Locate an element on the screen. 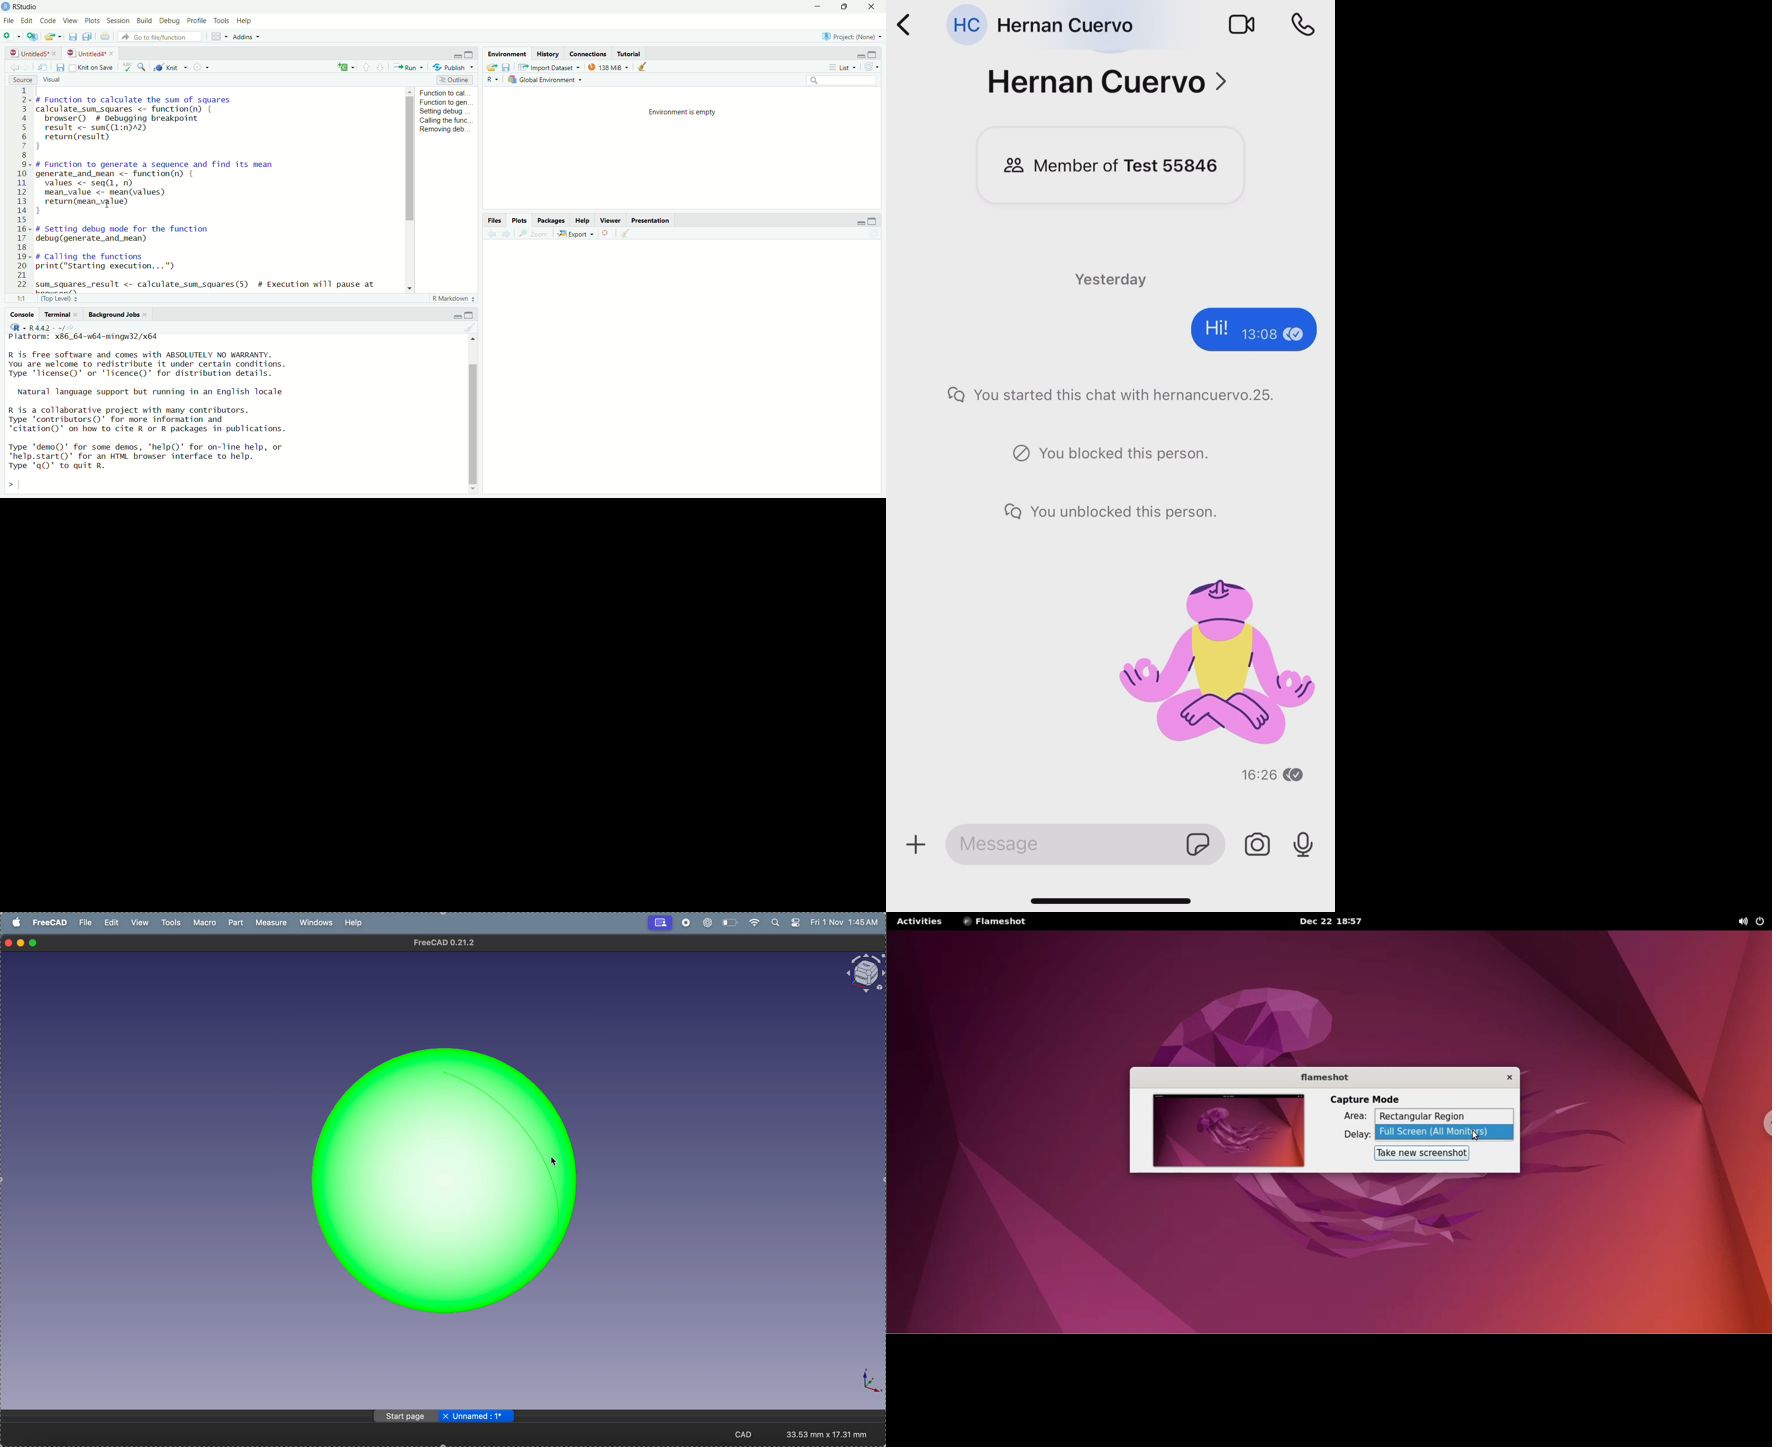 The image size is (1792, 1456). background jobs is located at coordinates (114, 314).